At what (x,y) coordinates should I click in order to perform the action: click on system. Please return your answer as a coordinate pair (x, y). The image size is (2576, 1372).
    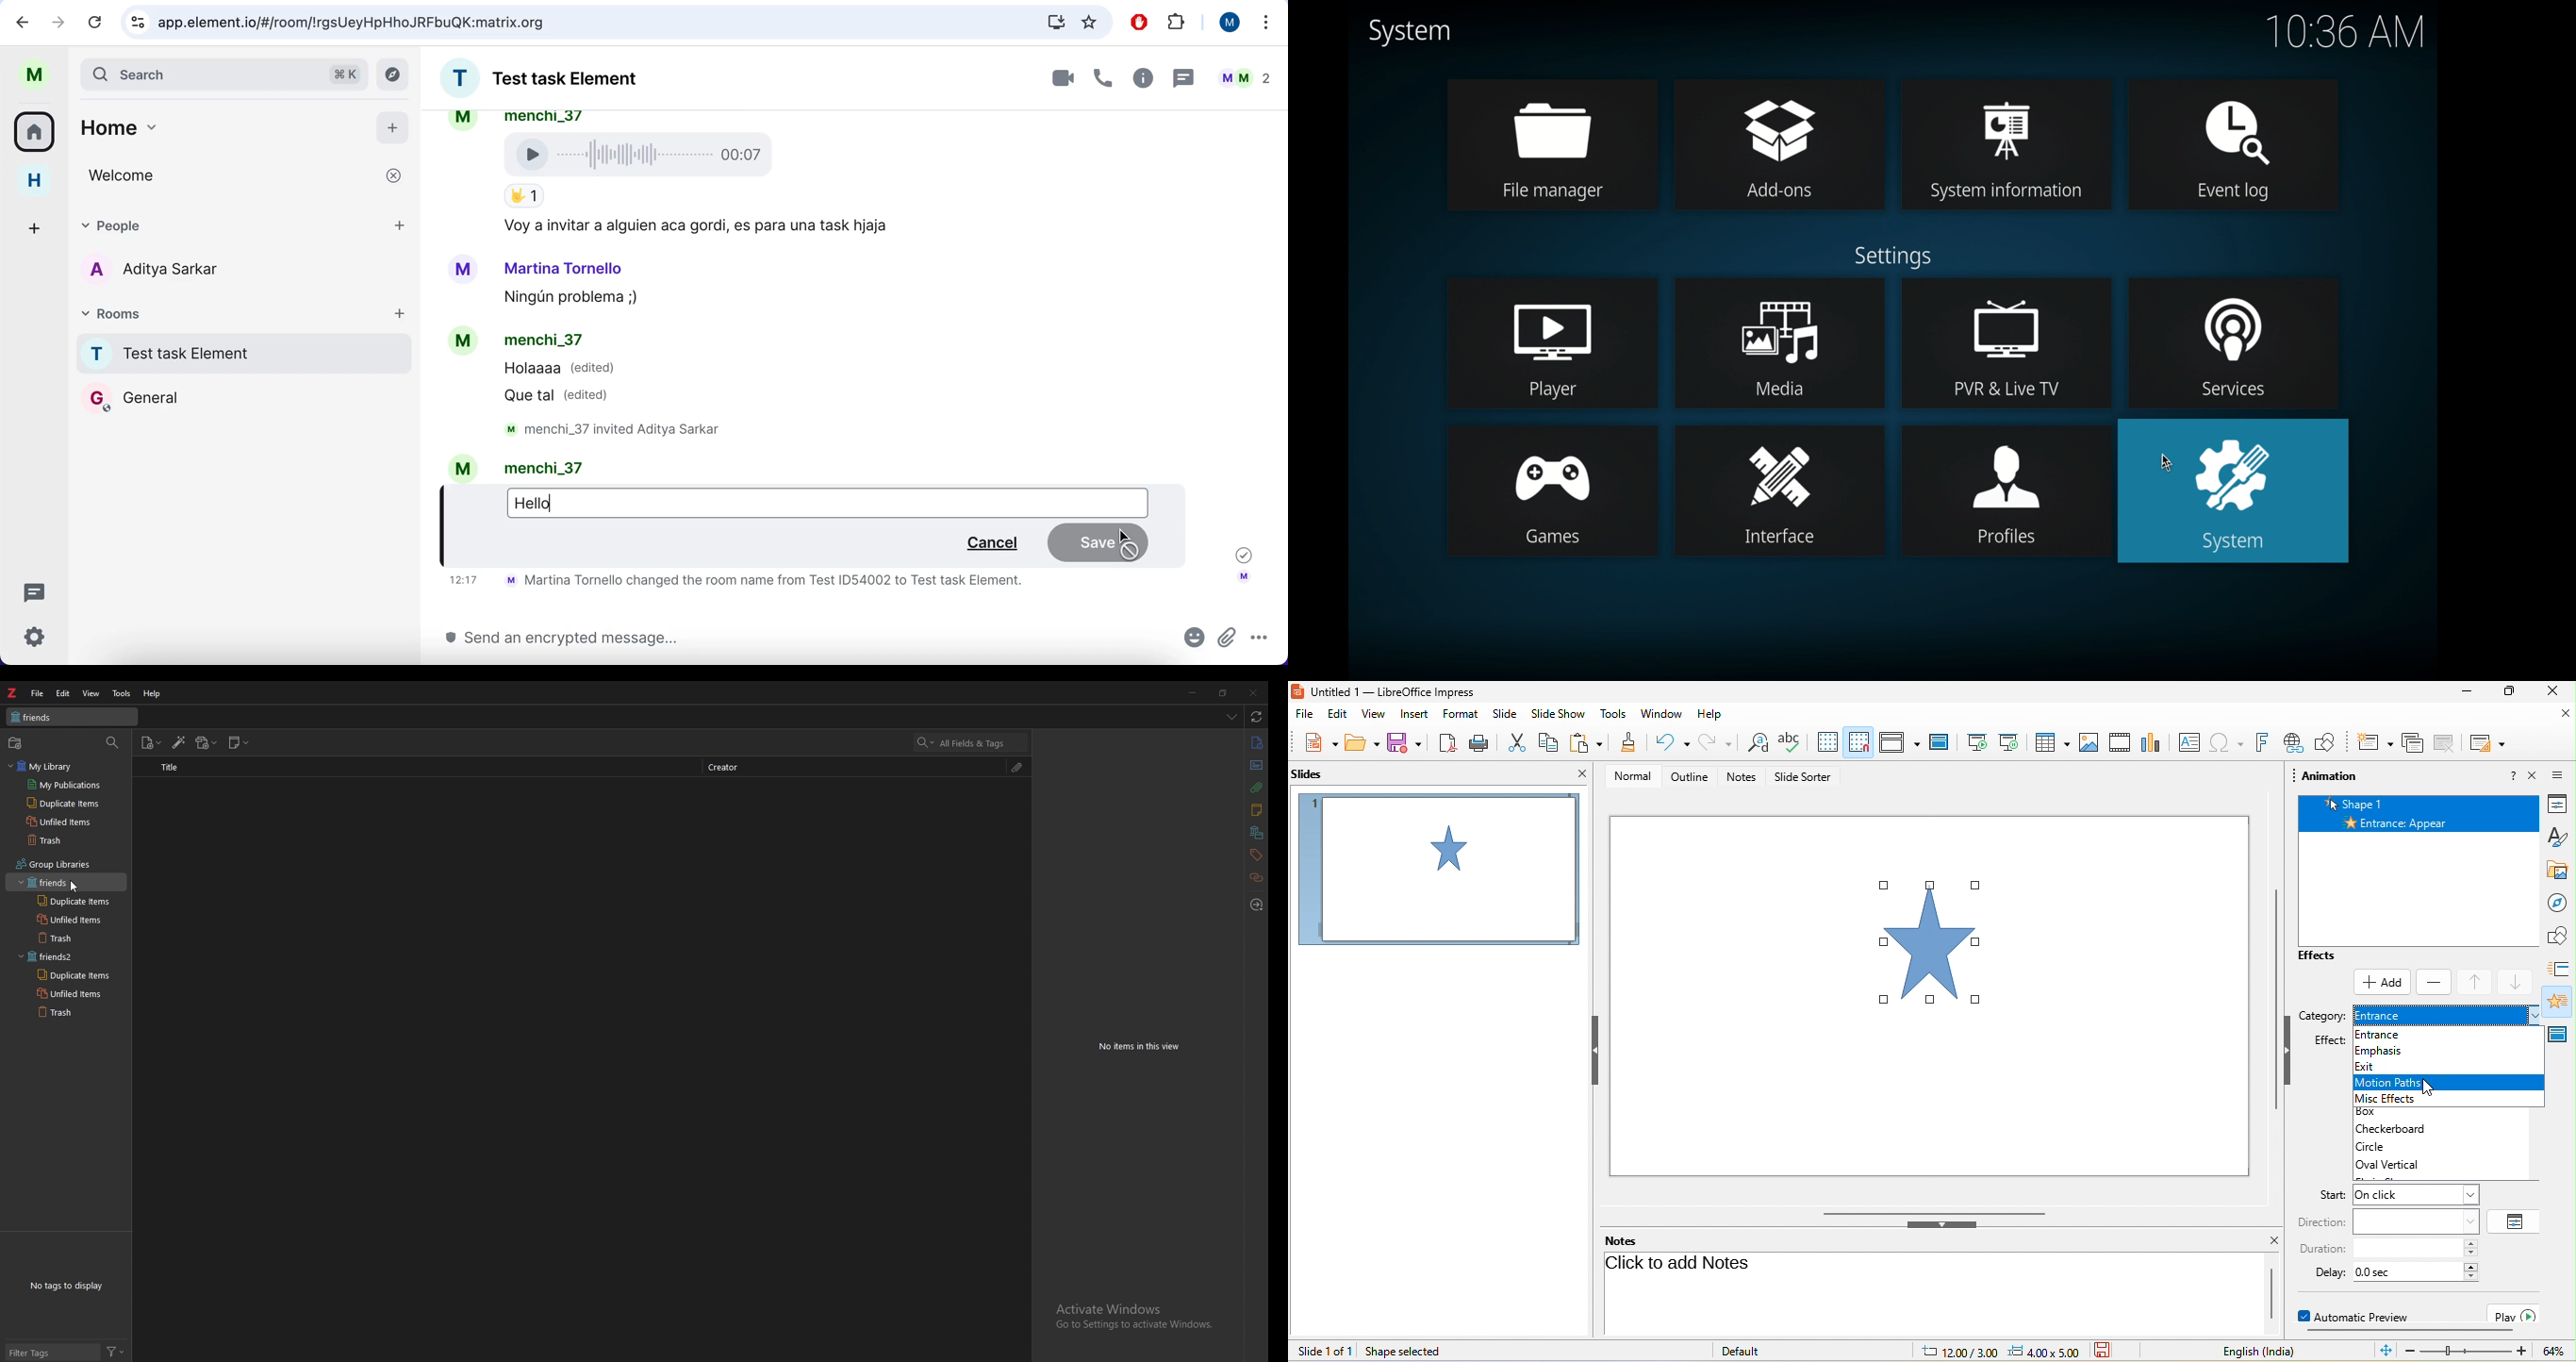
    Looking at the image, I should click on (2234, 491).